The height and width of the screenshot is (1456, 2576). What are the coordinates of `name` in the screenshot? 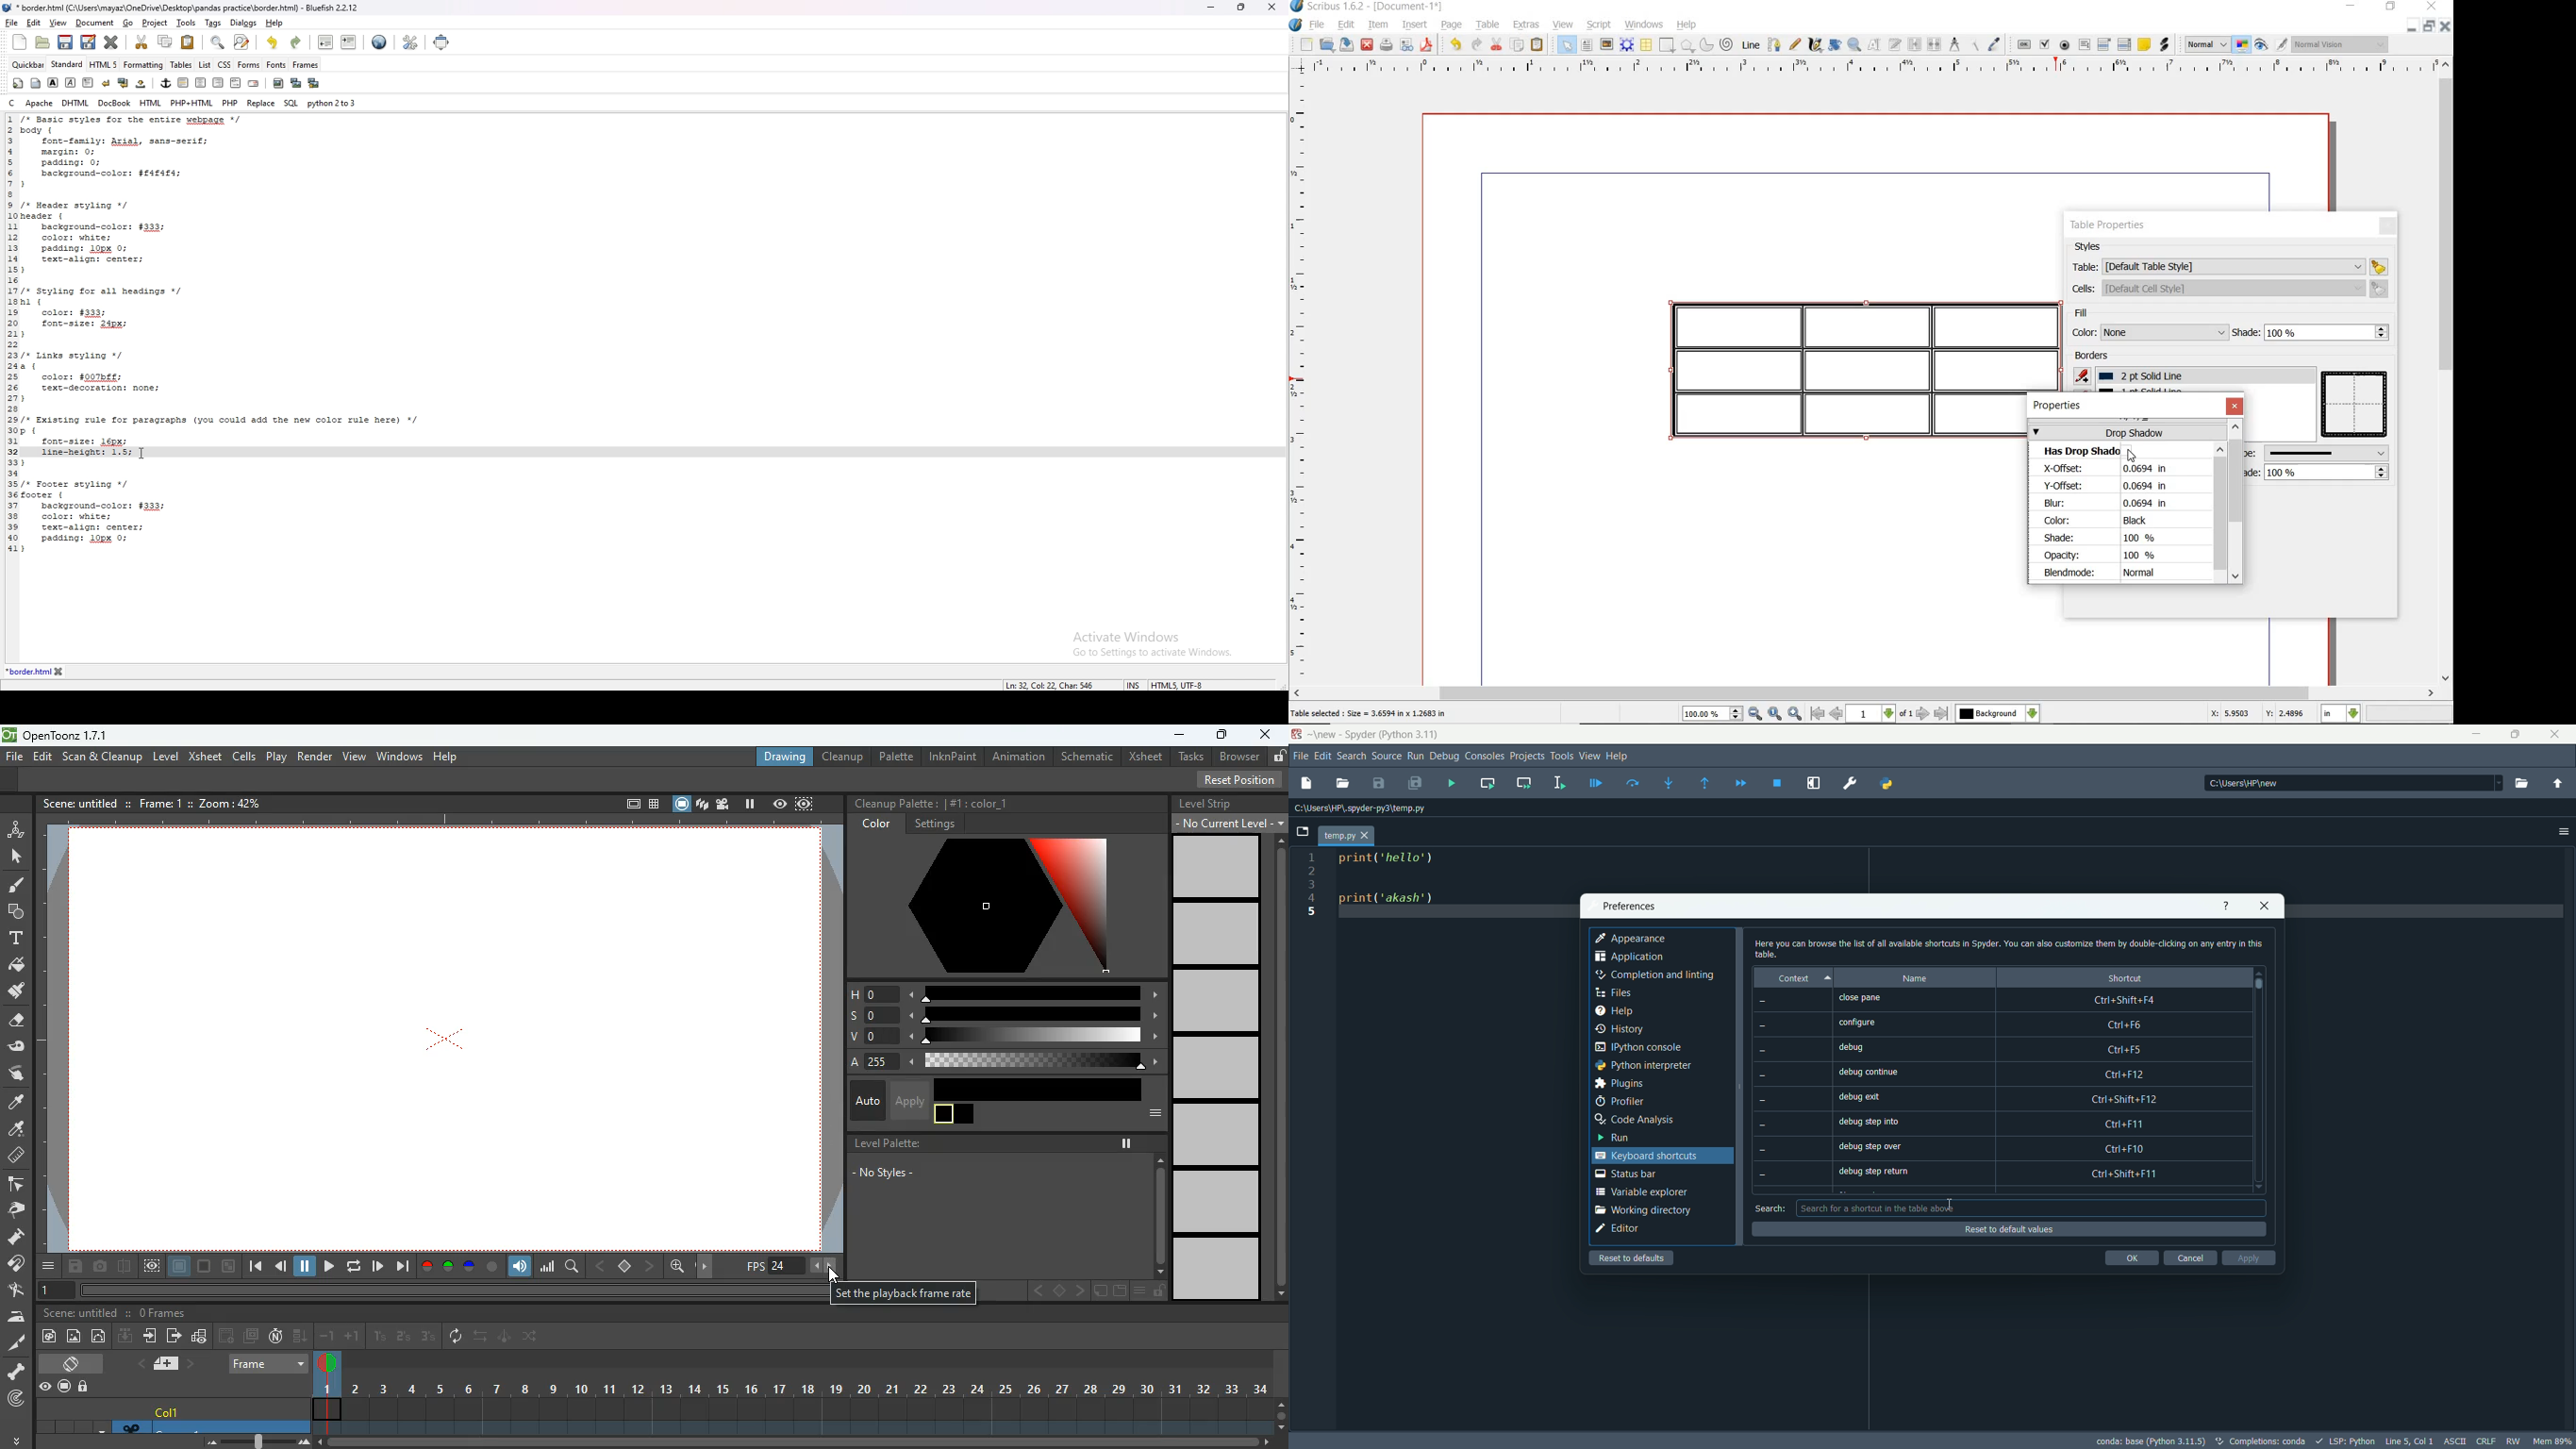 It's located at (1918, 978).